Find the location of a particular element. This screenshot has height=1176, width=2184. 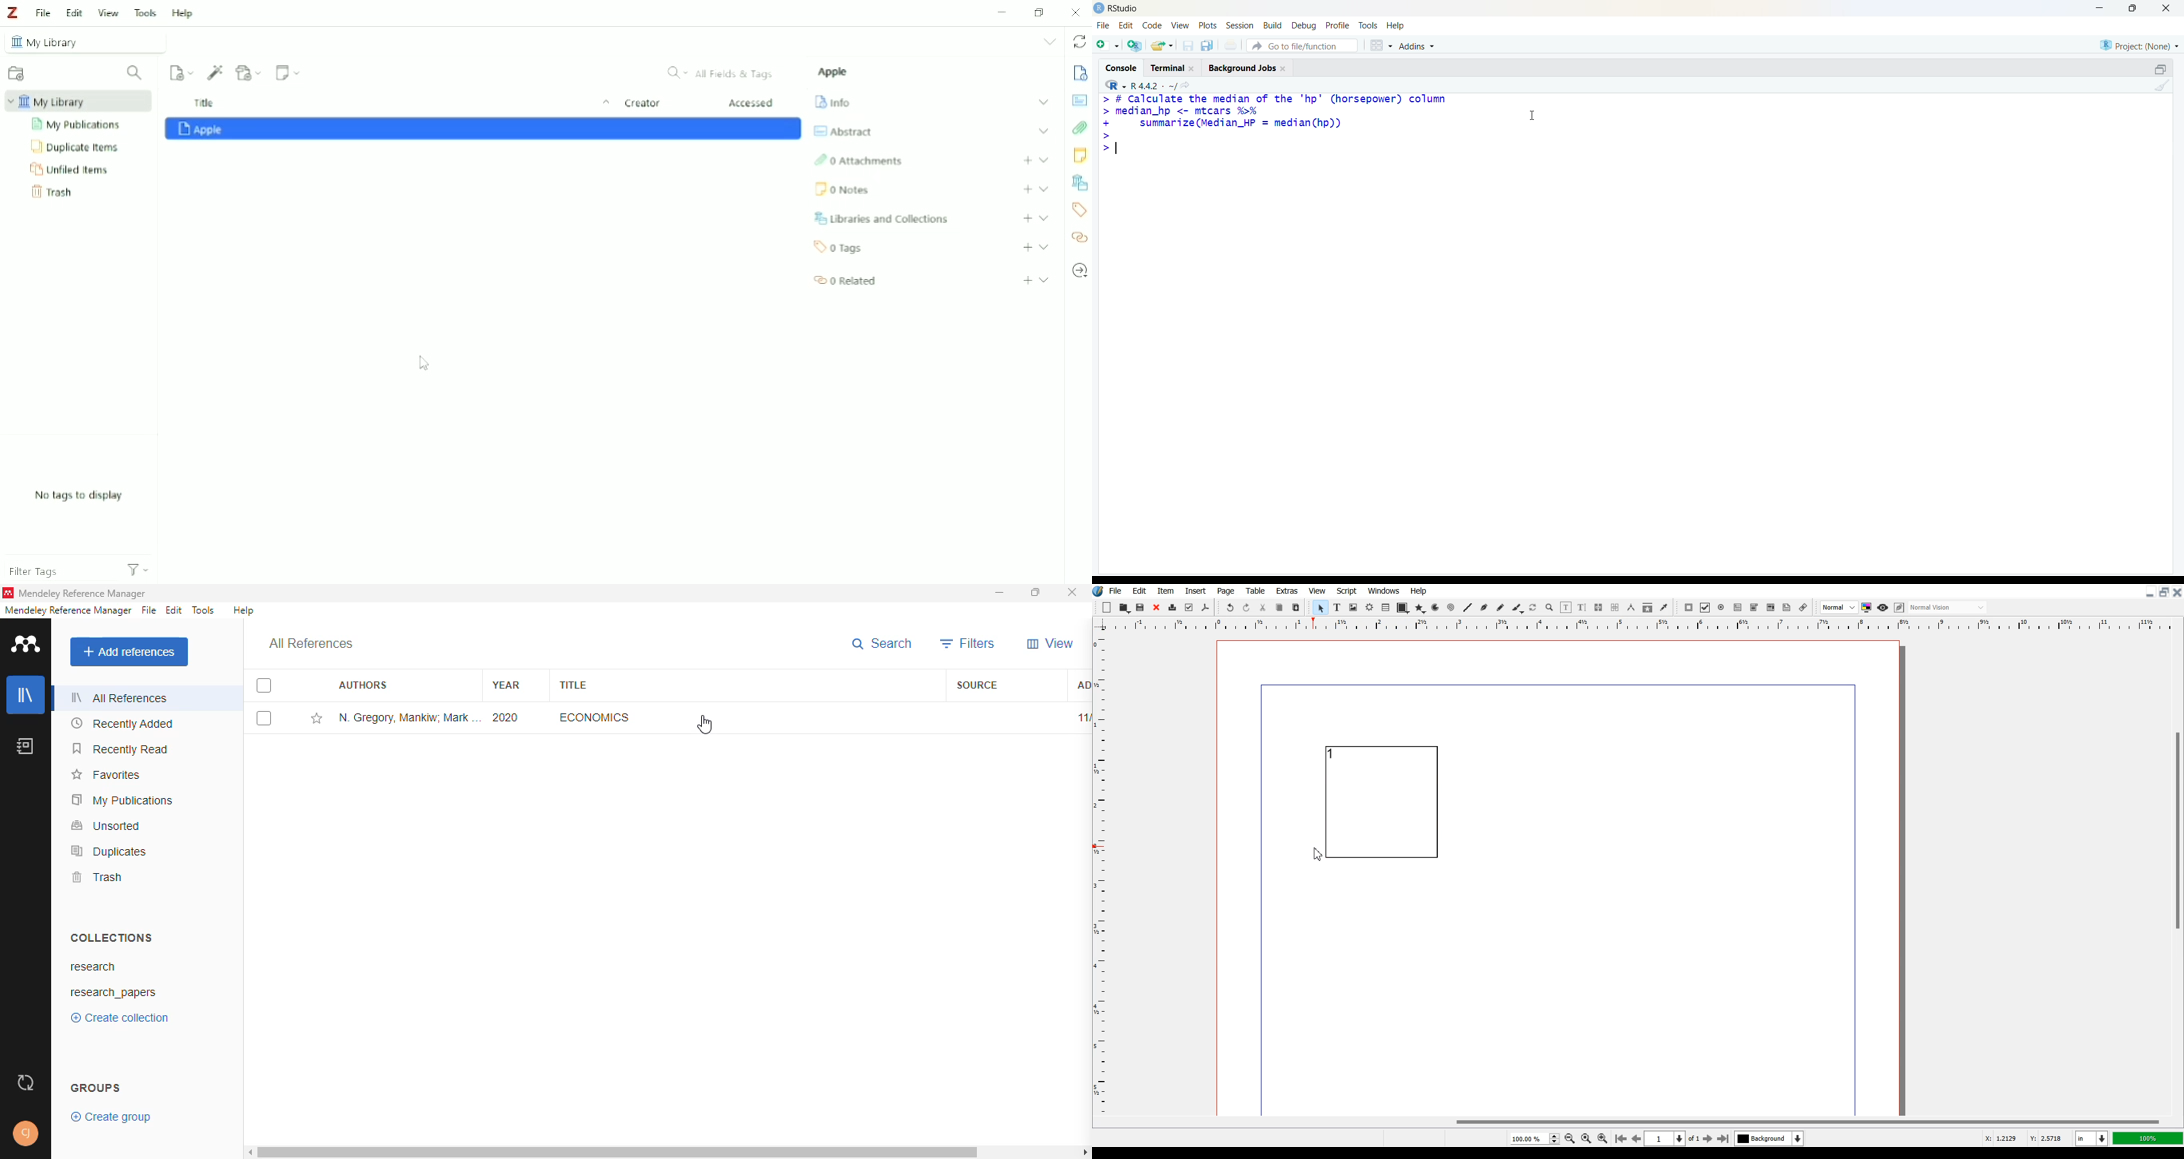

code is located at coordinates (1152, 25).